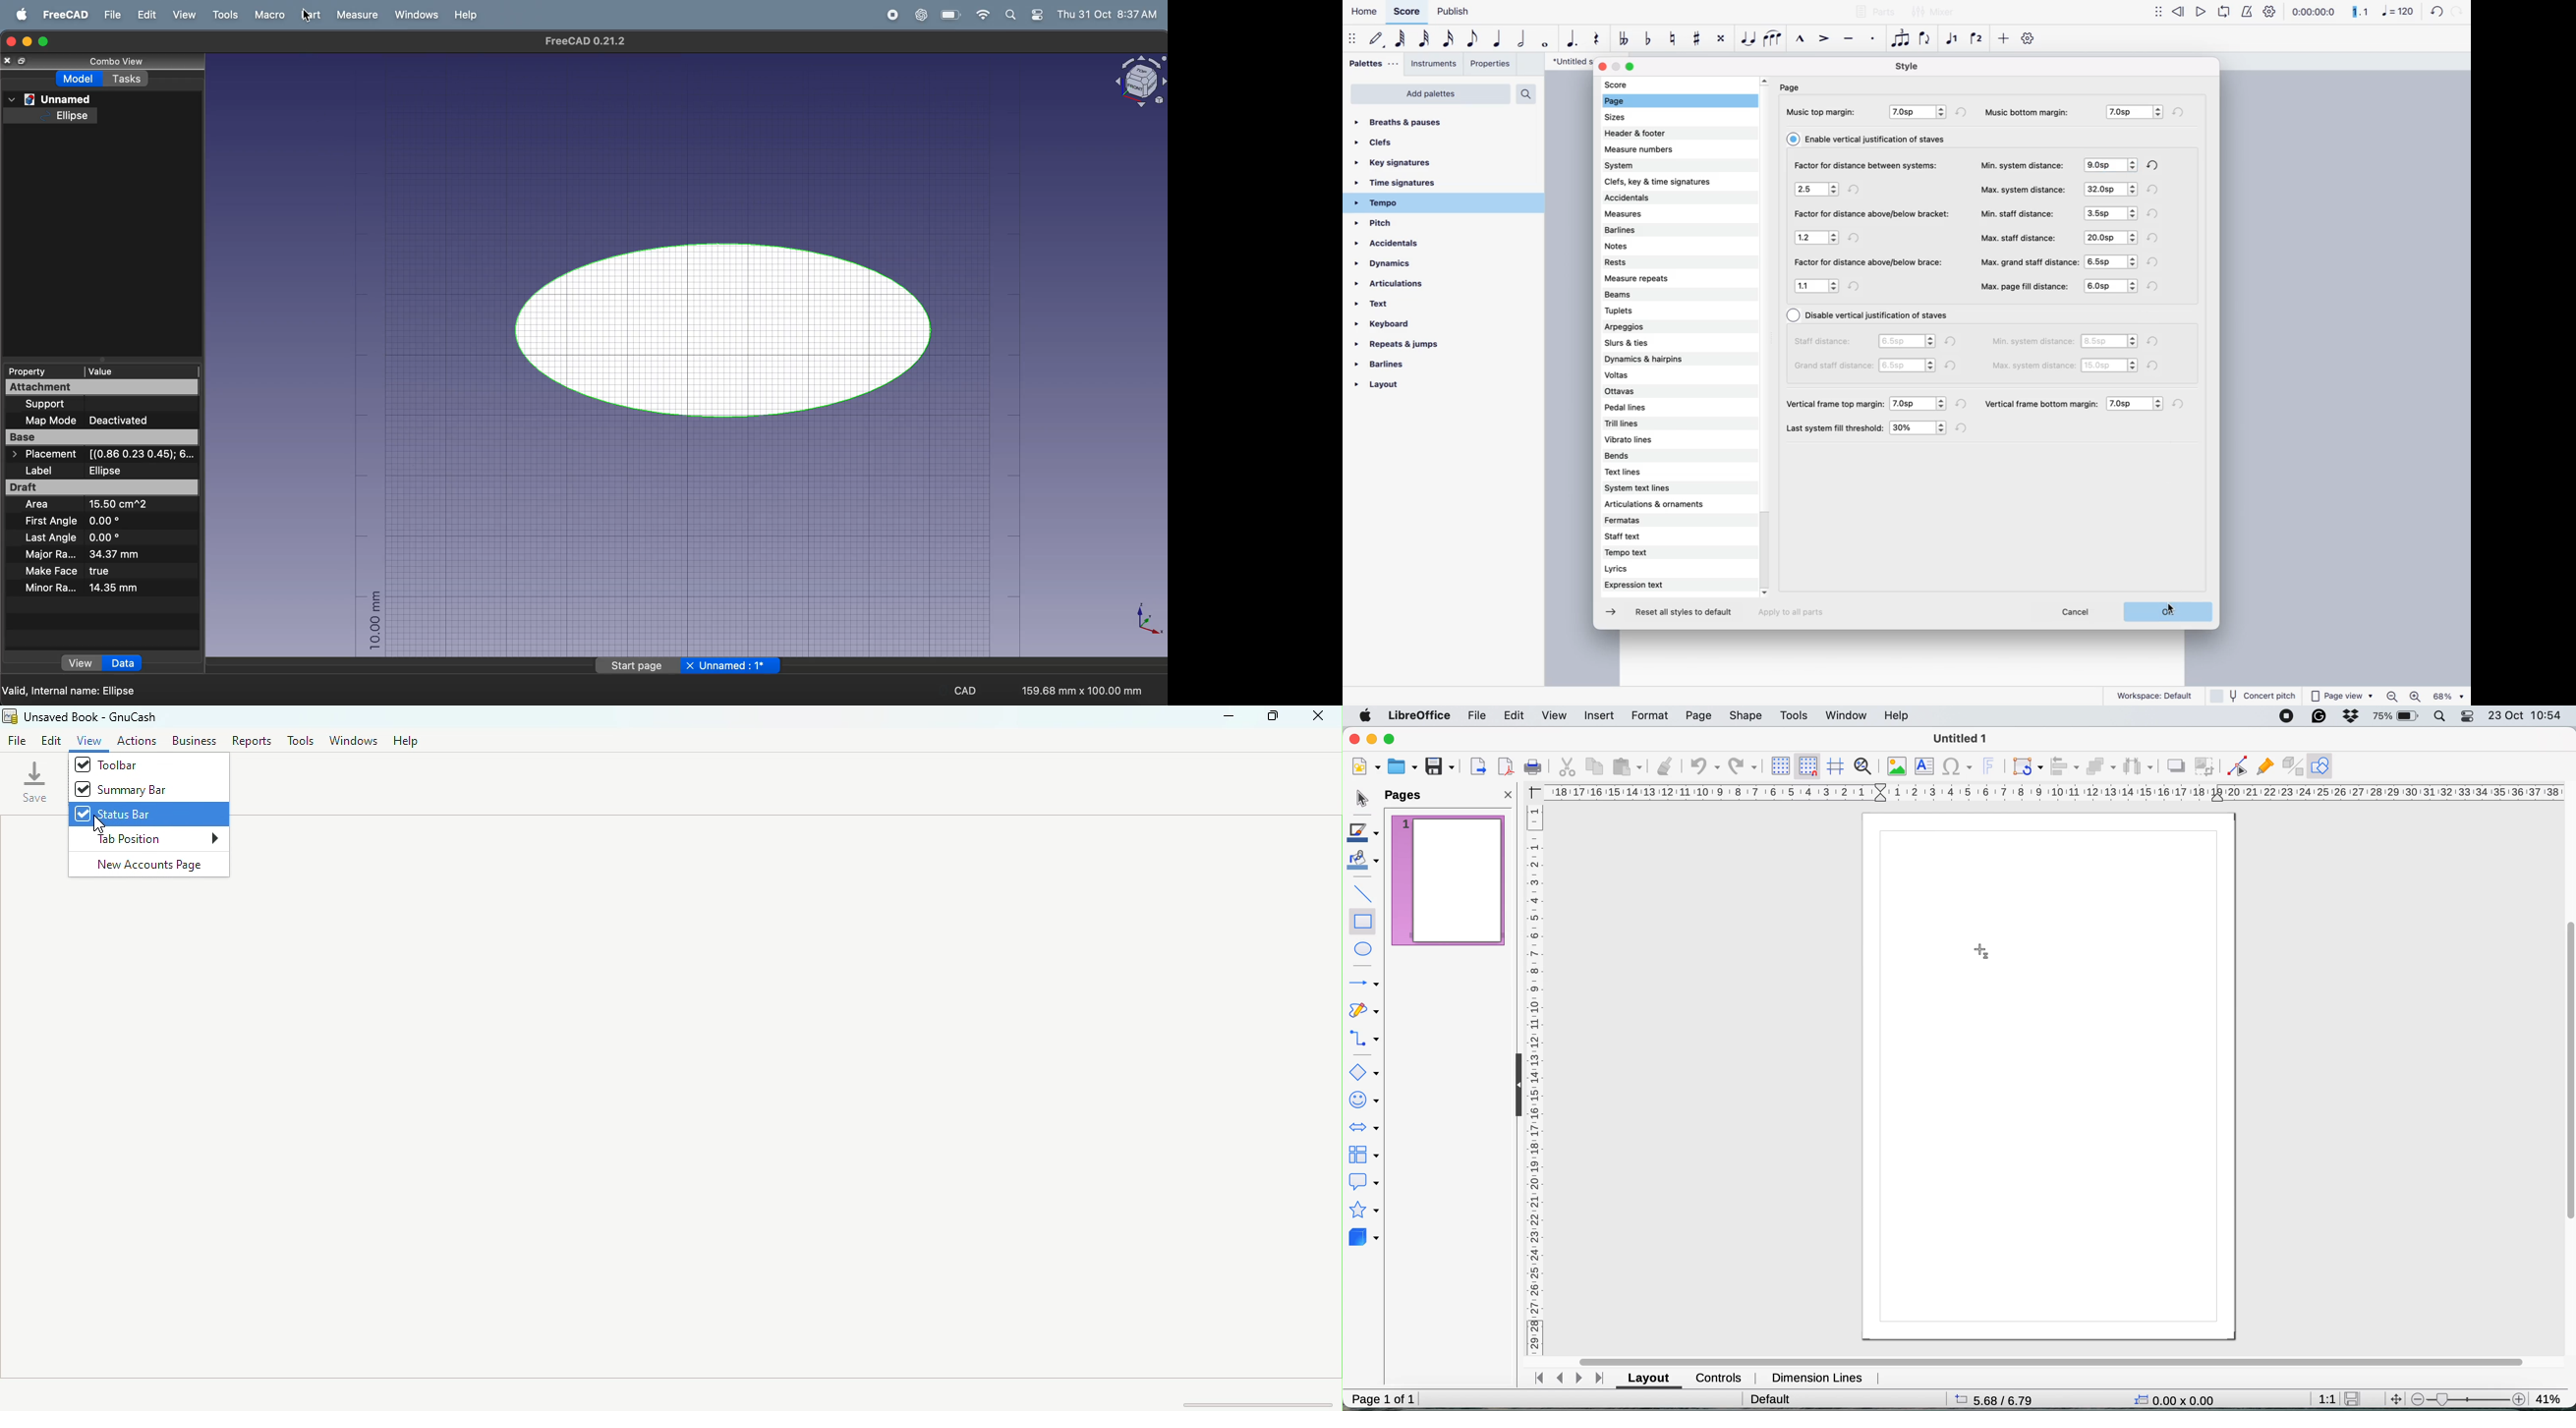 The image size is (2576, 1428). I want to click on horizontal scroll bar, so click(2052, 1356).